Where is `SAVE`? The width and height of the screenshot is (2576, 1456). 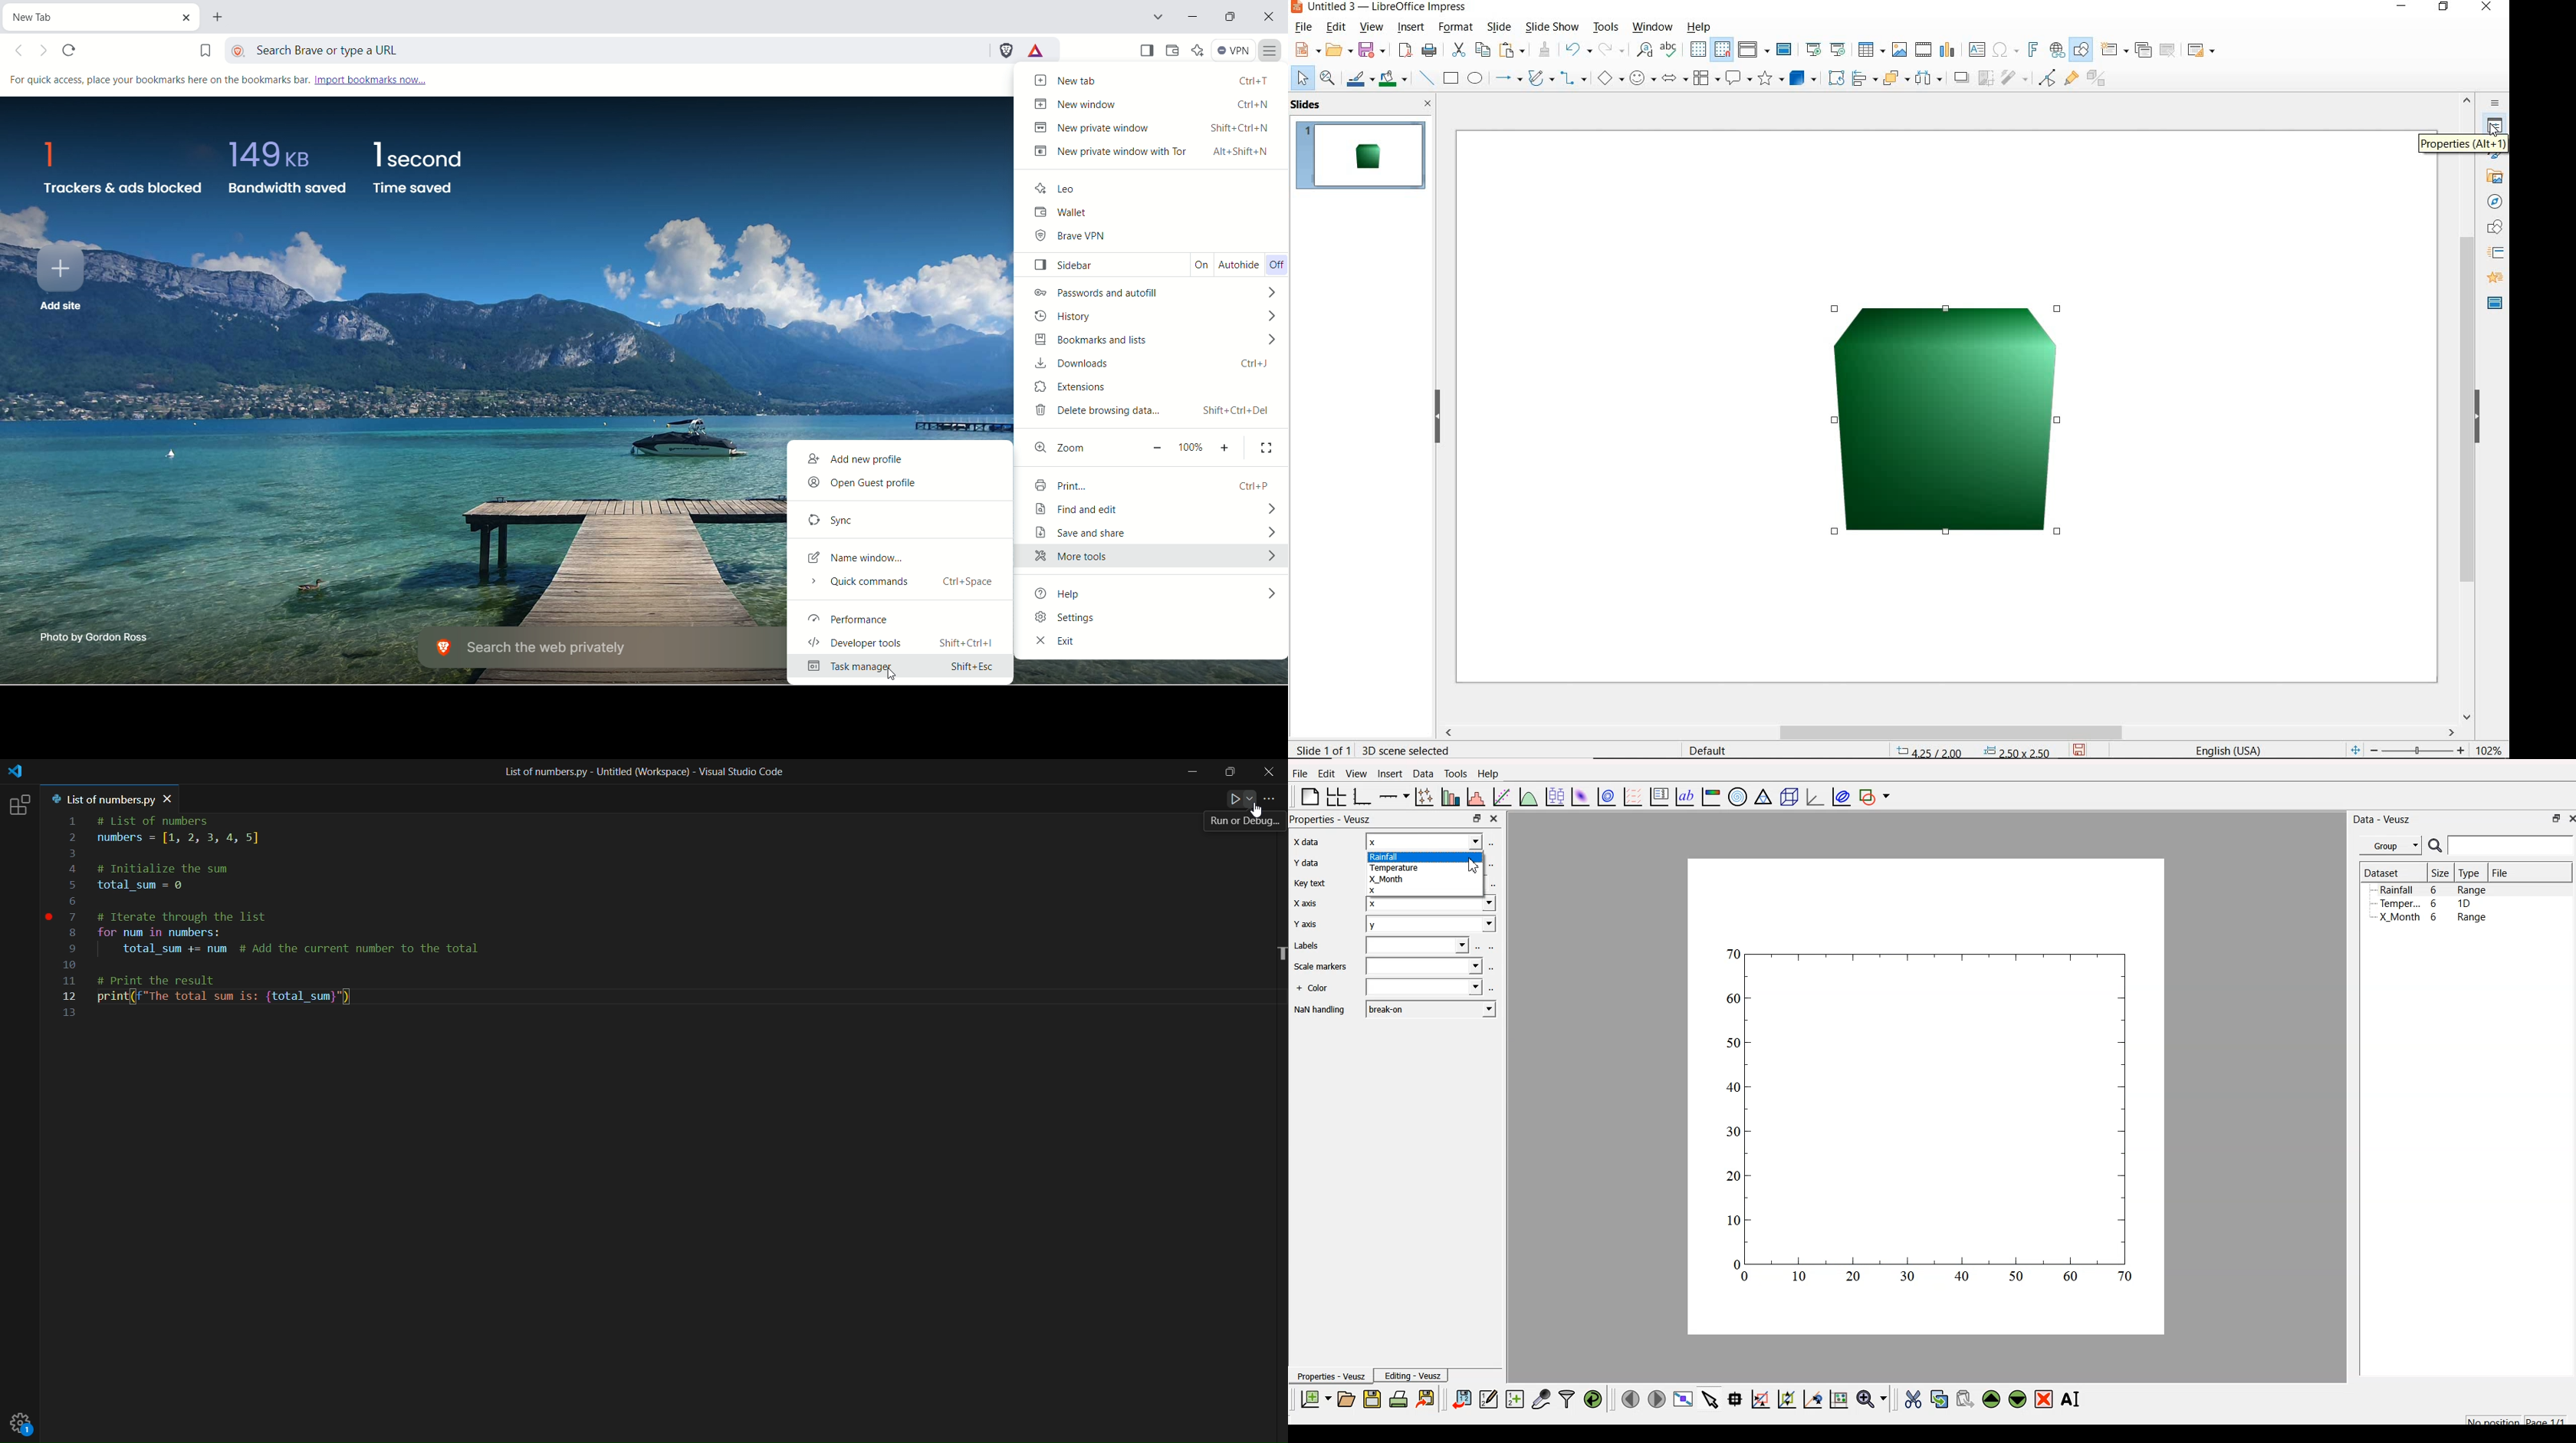
SAVE is located at coordinates (2083, 749).